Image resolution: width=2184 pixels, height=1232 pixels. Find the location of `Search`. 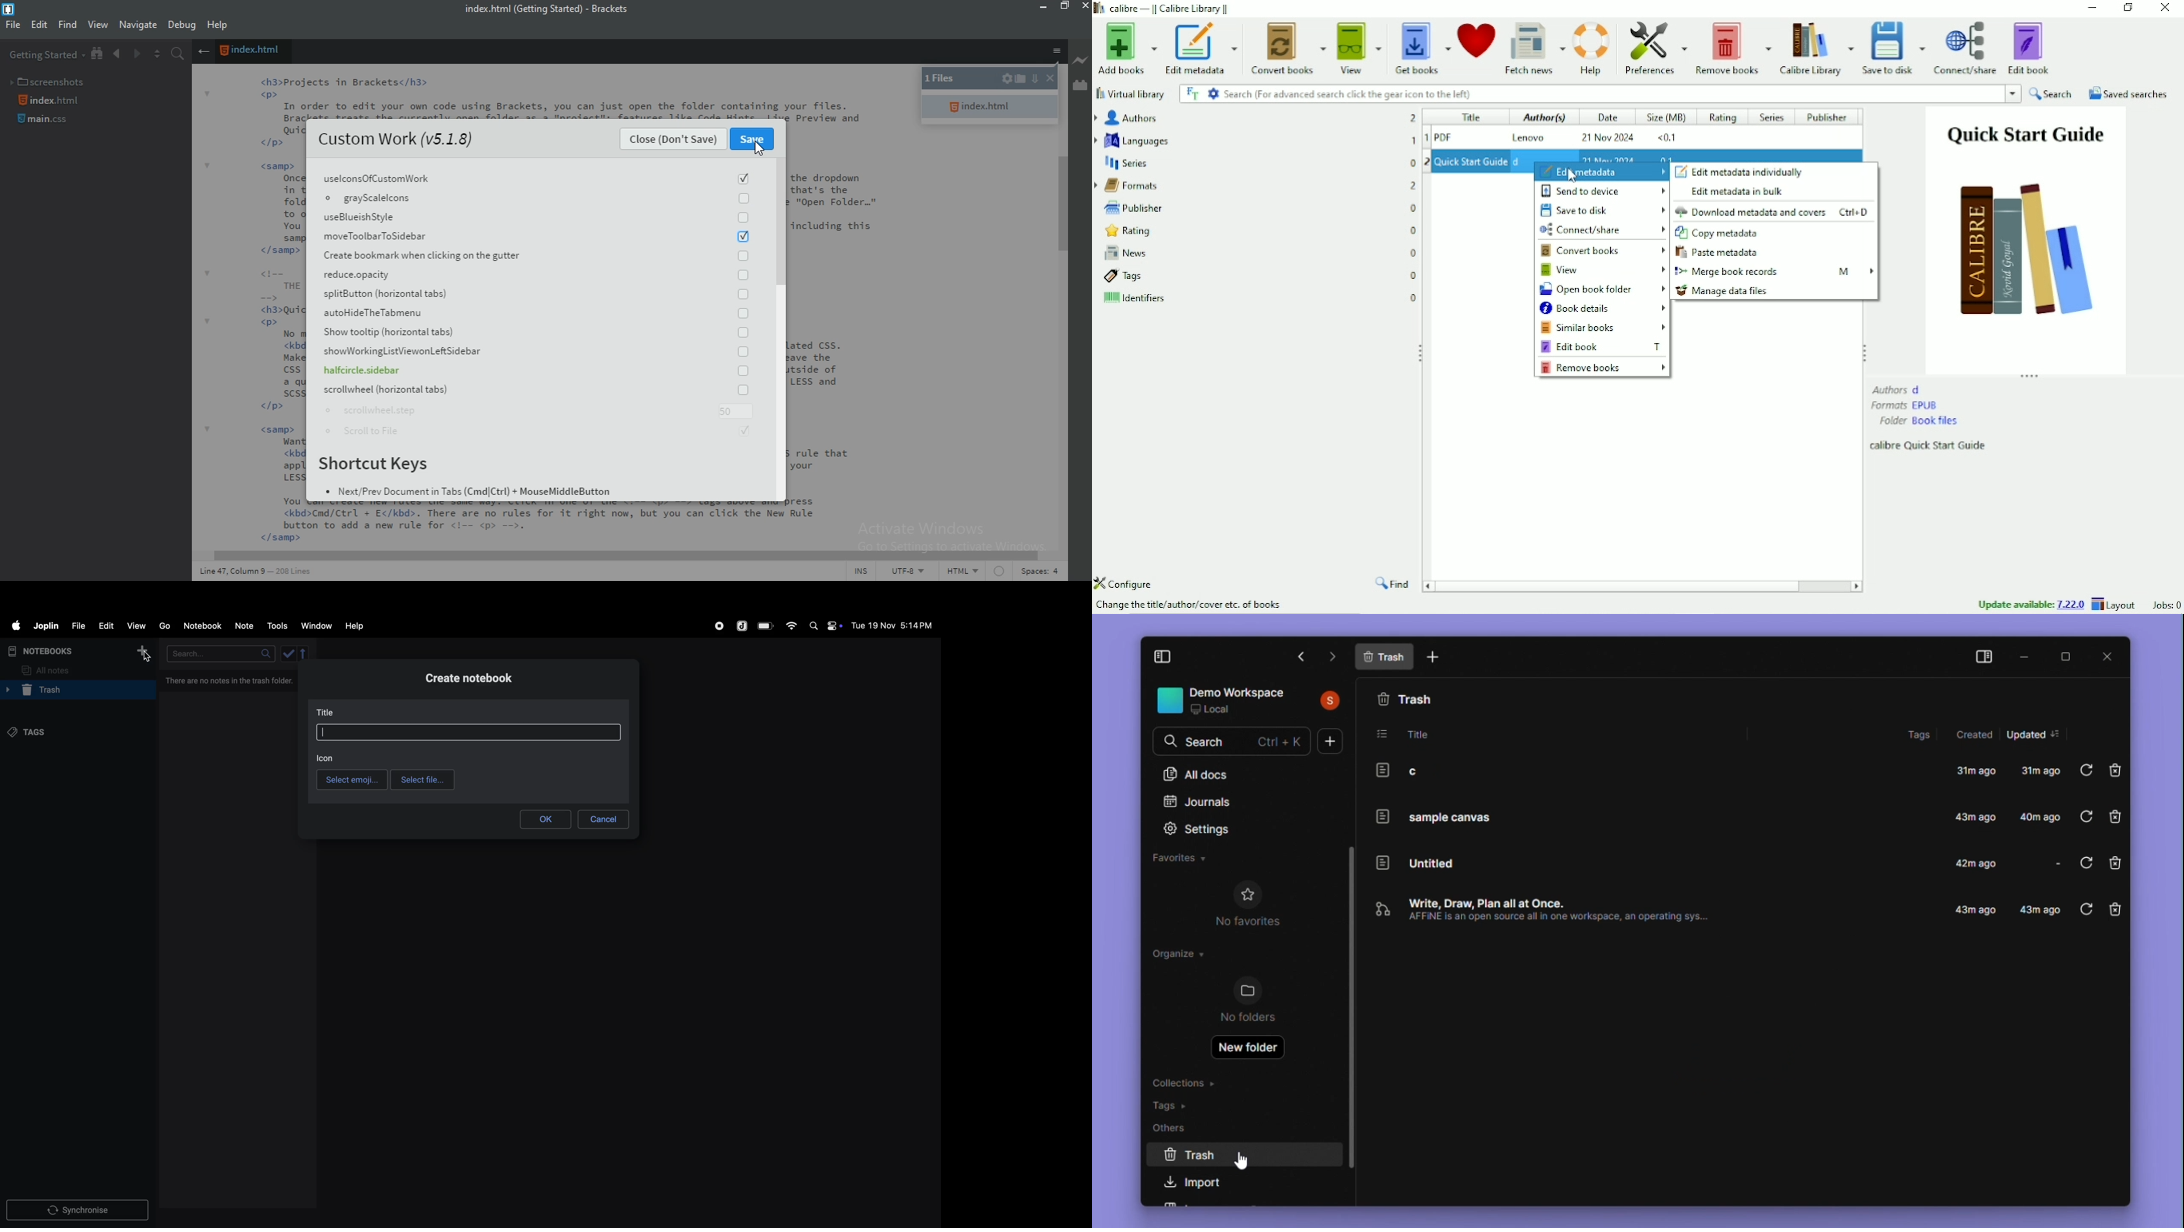

Search is located at coordinates (2052, 94).